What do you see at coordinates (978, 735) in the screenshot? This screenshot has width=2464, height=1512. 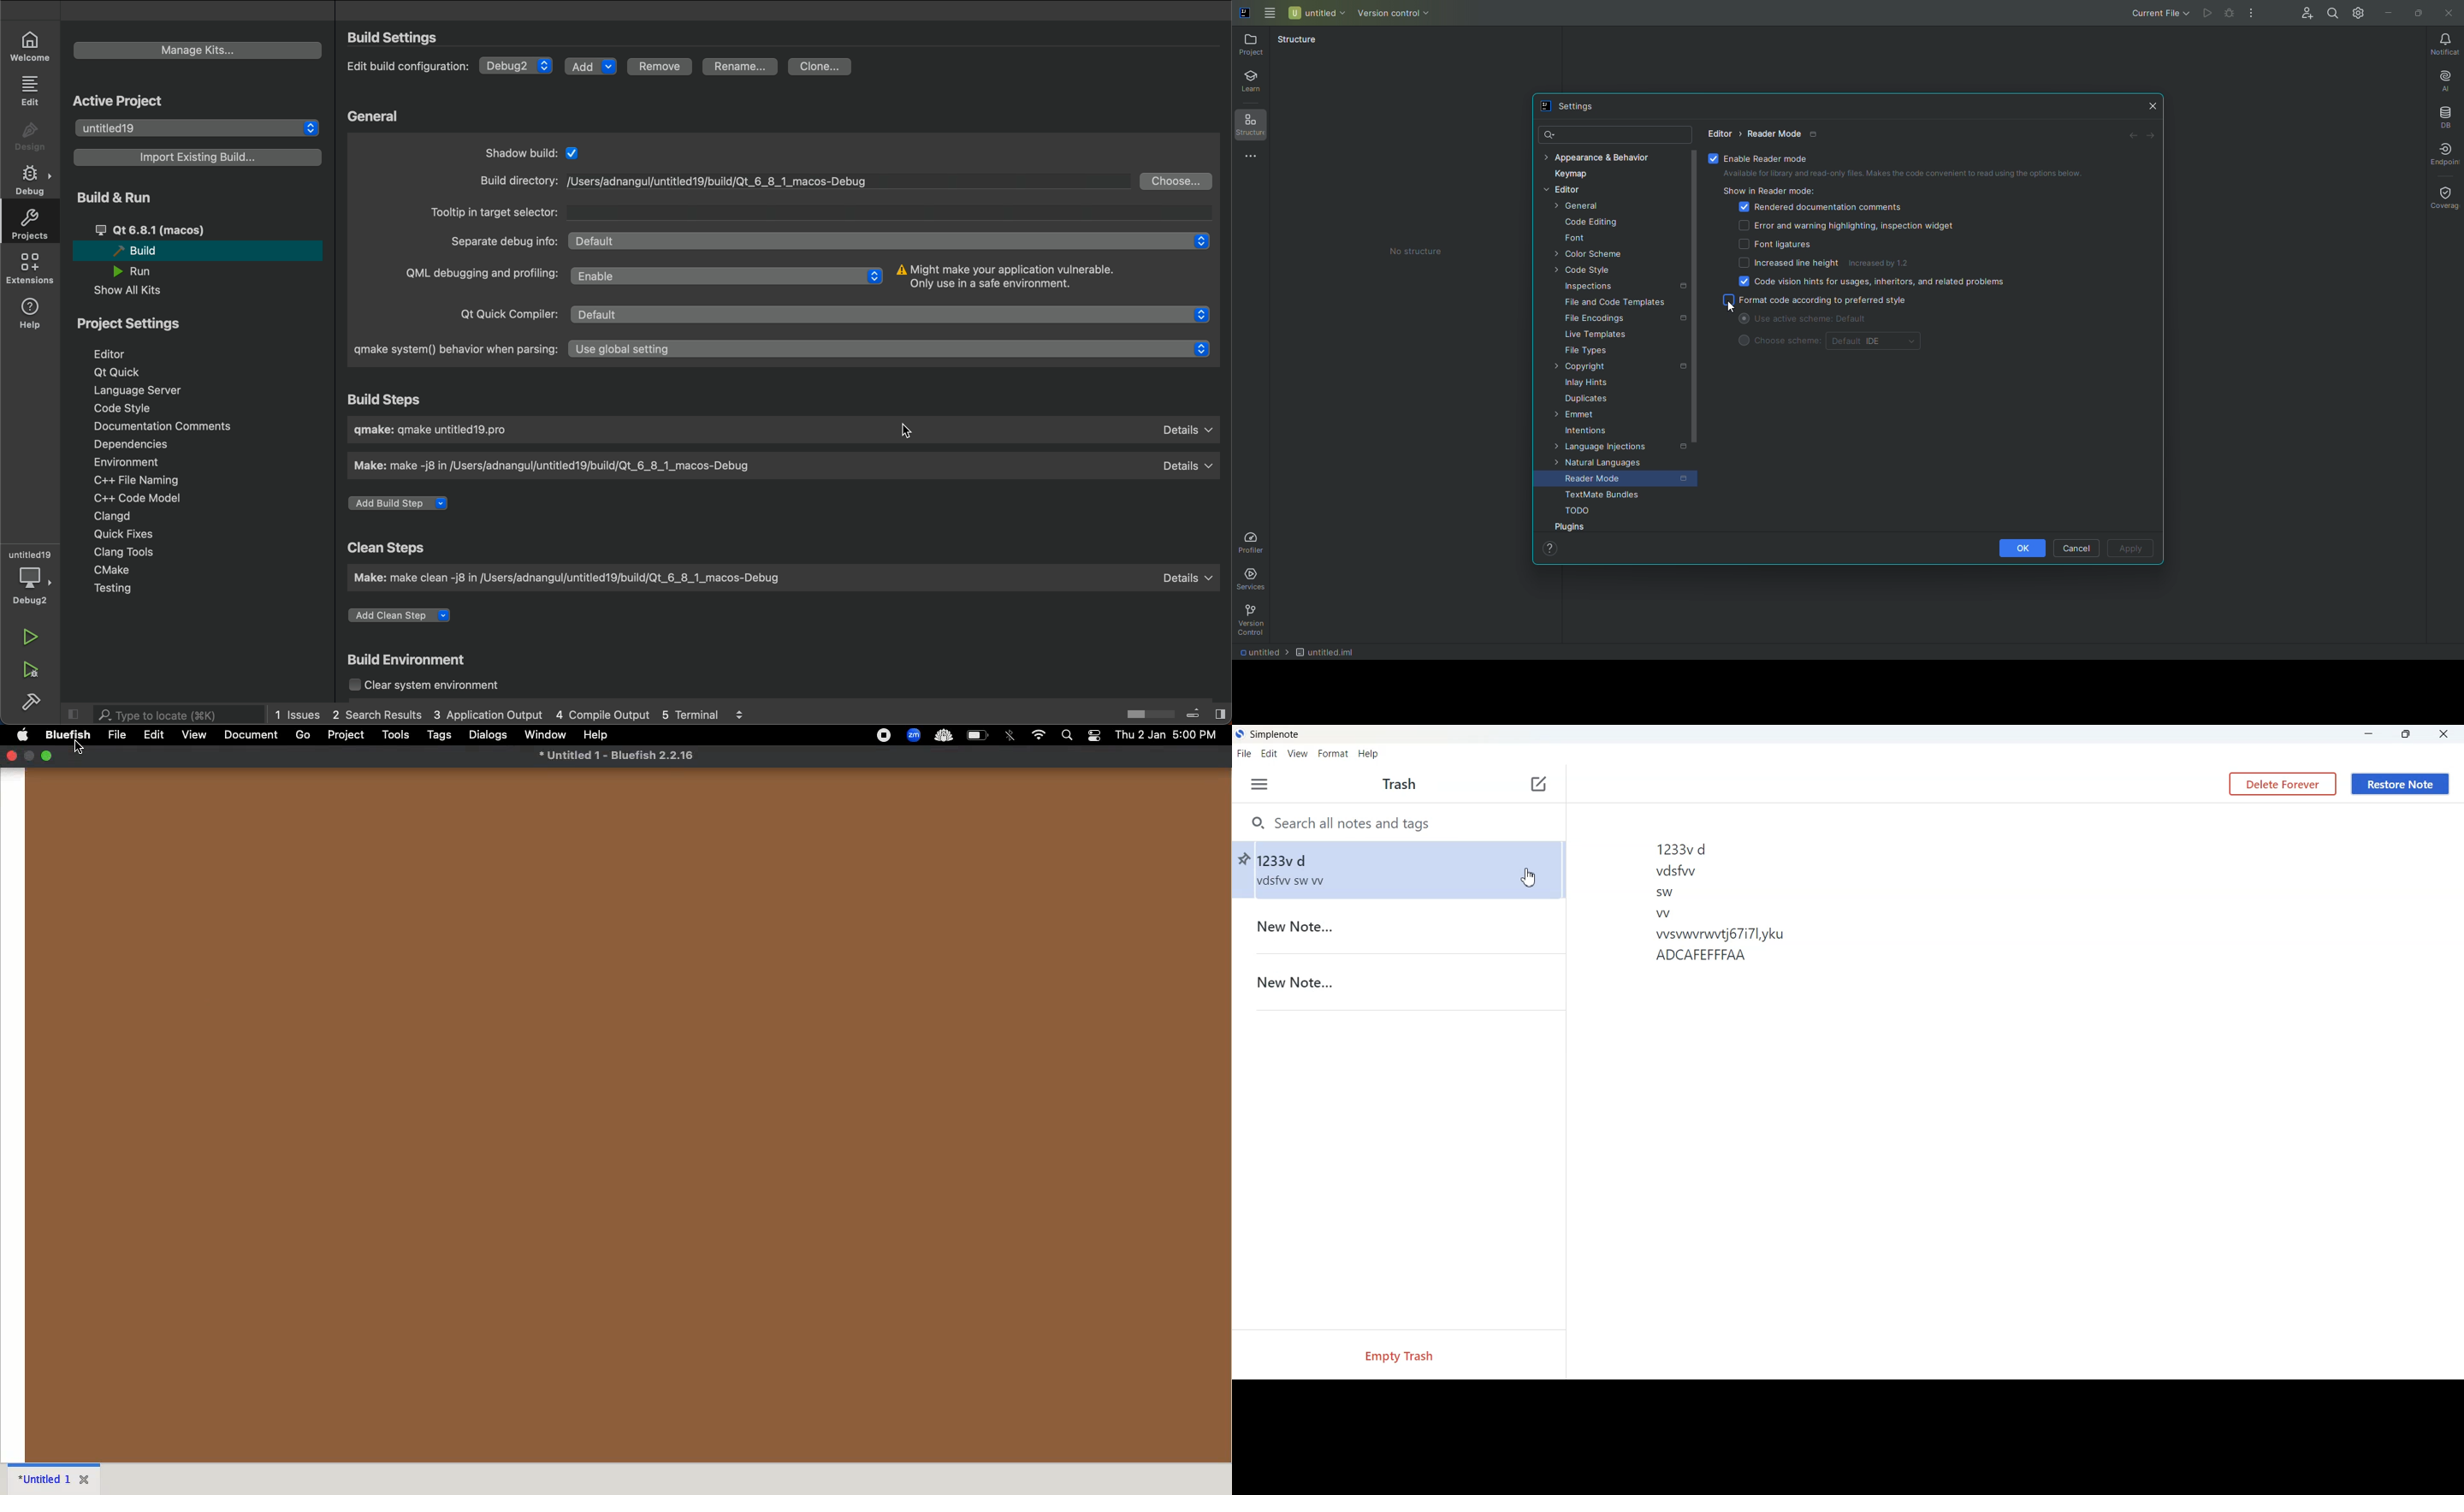 I see `charge` at bounding box center [978, 735].